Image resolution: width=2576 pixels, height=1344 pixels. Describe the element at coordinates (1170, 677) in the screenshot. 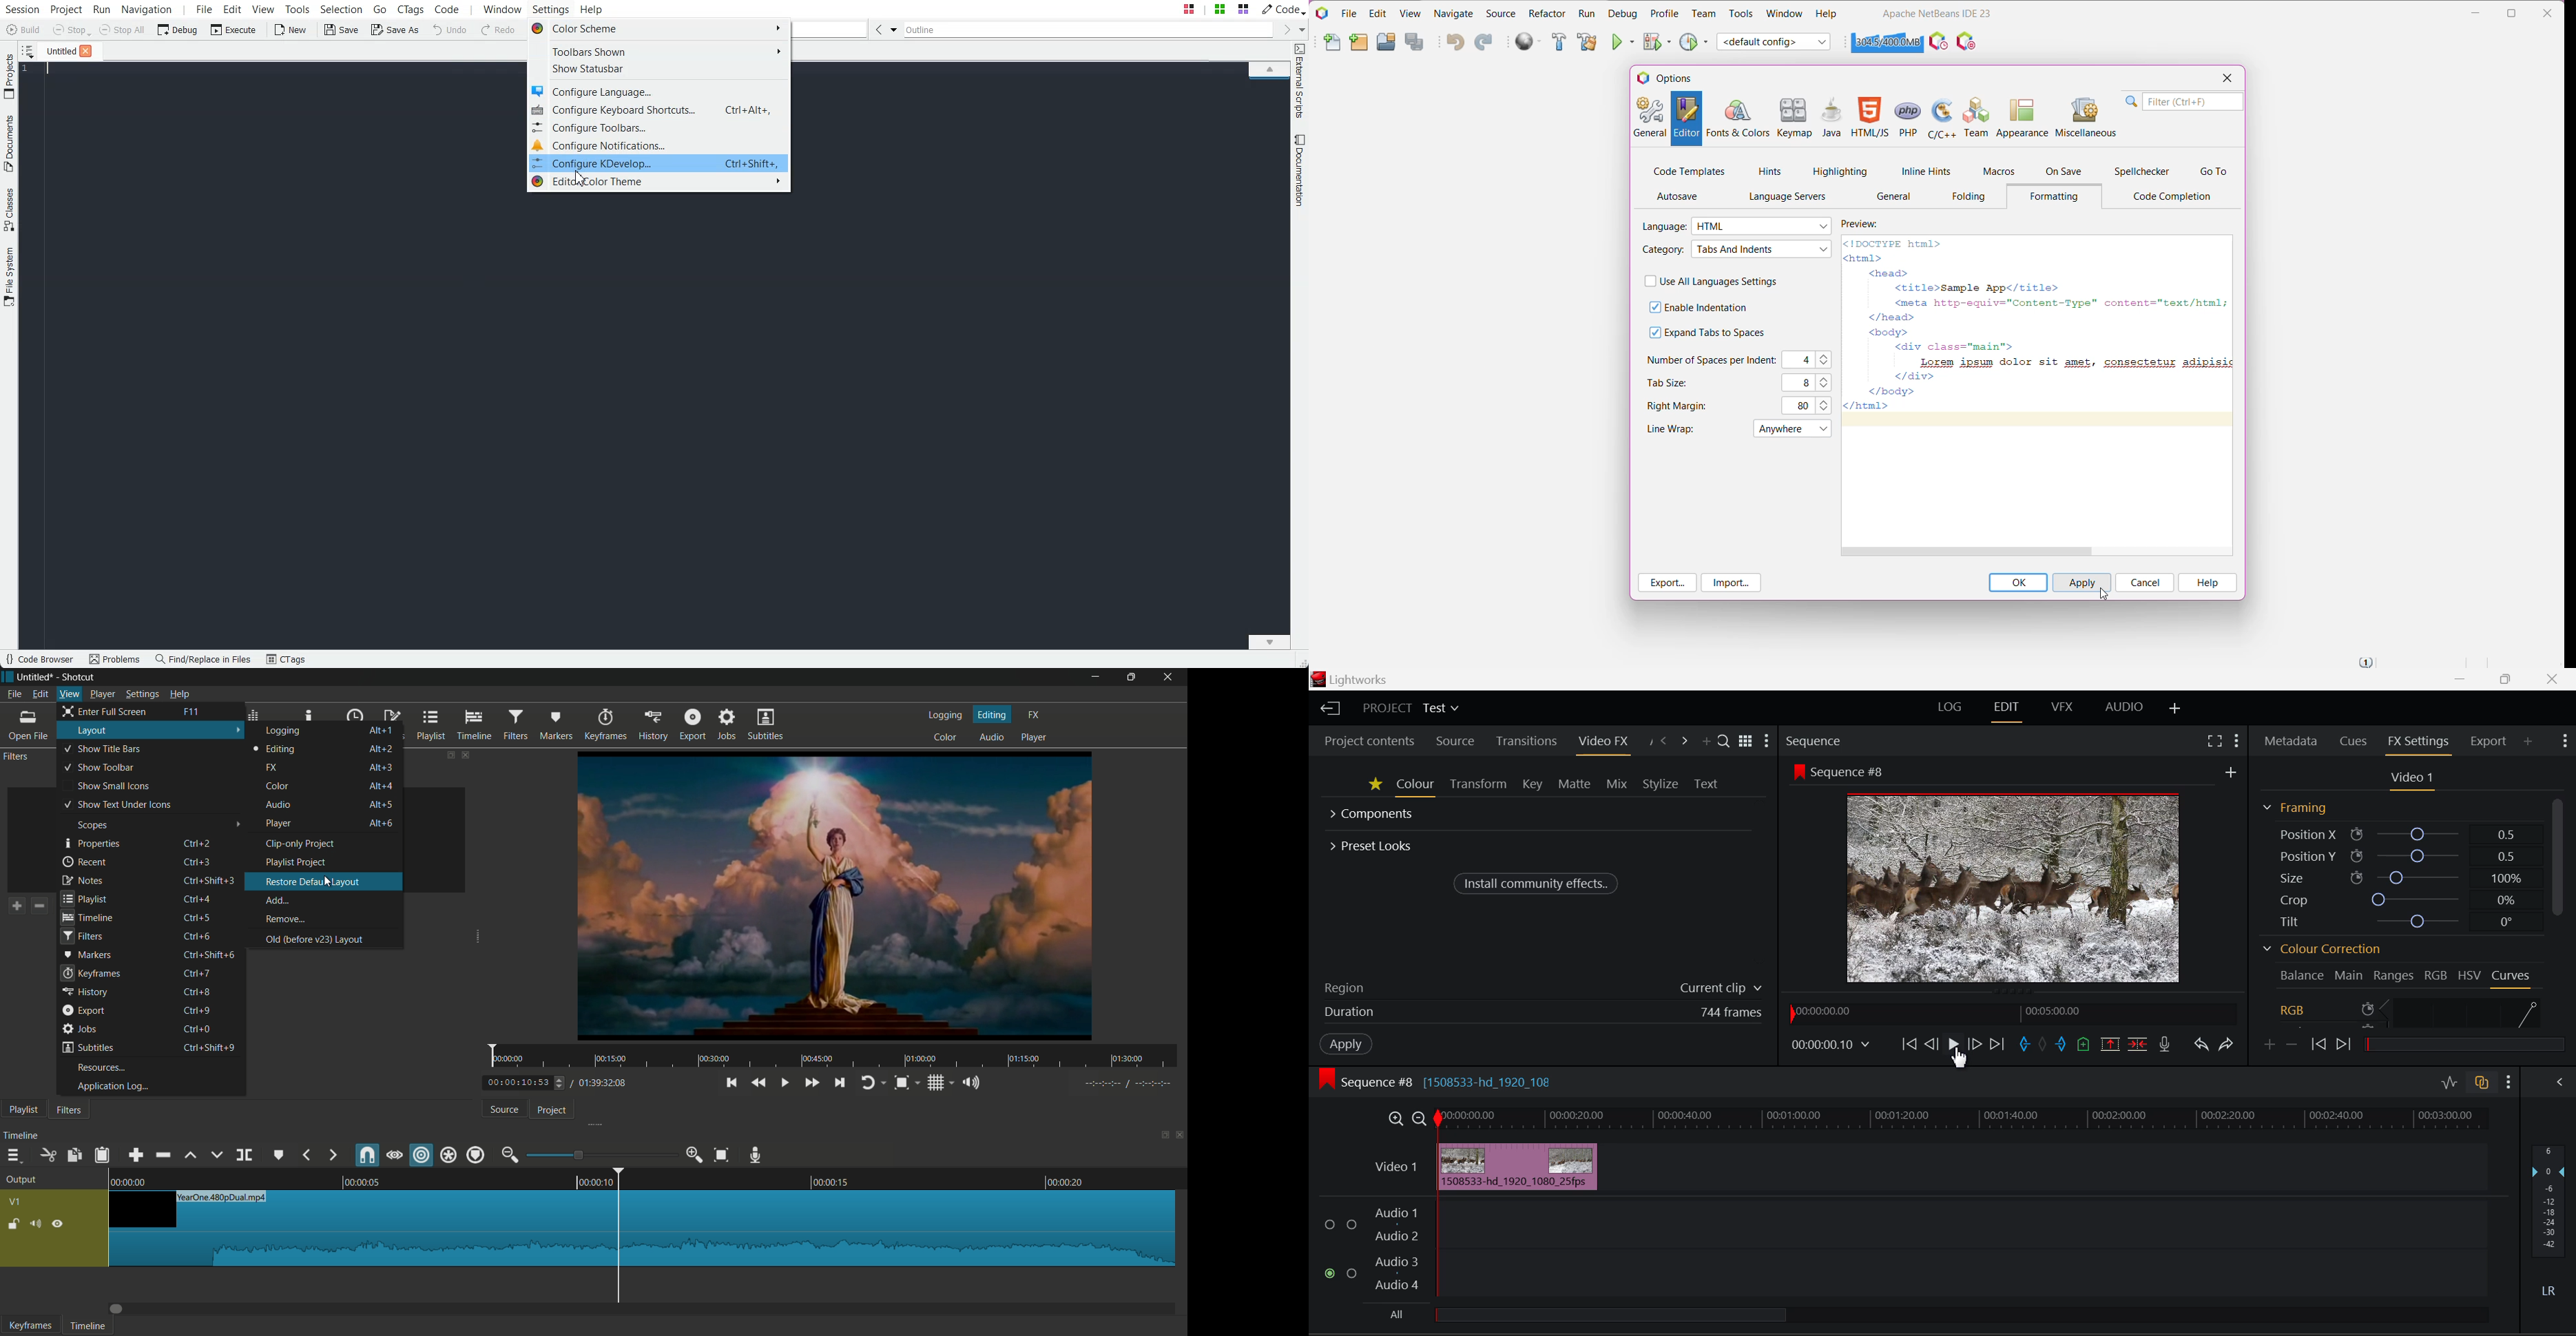

I see `close app` at that location.